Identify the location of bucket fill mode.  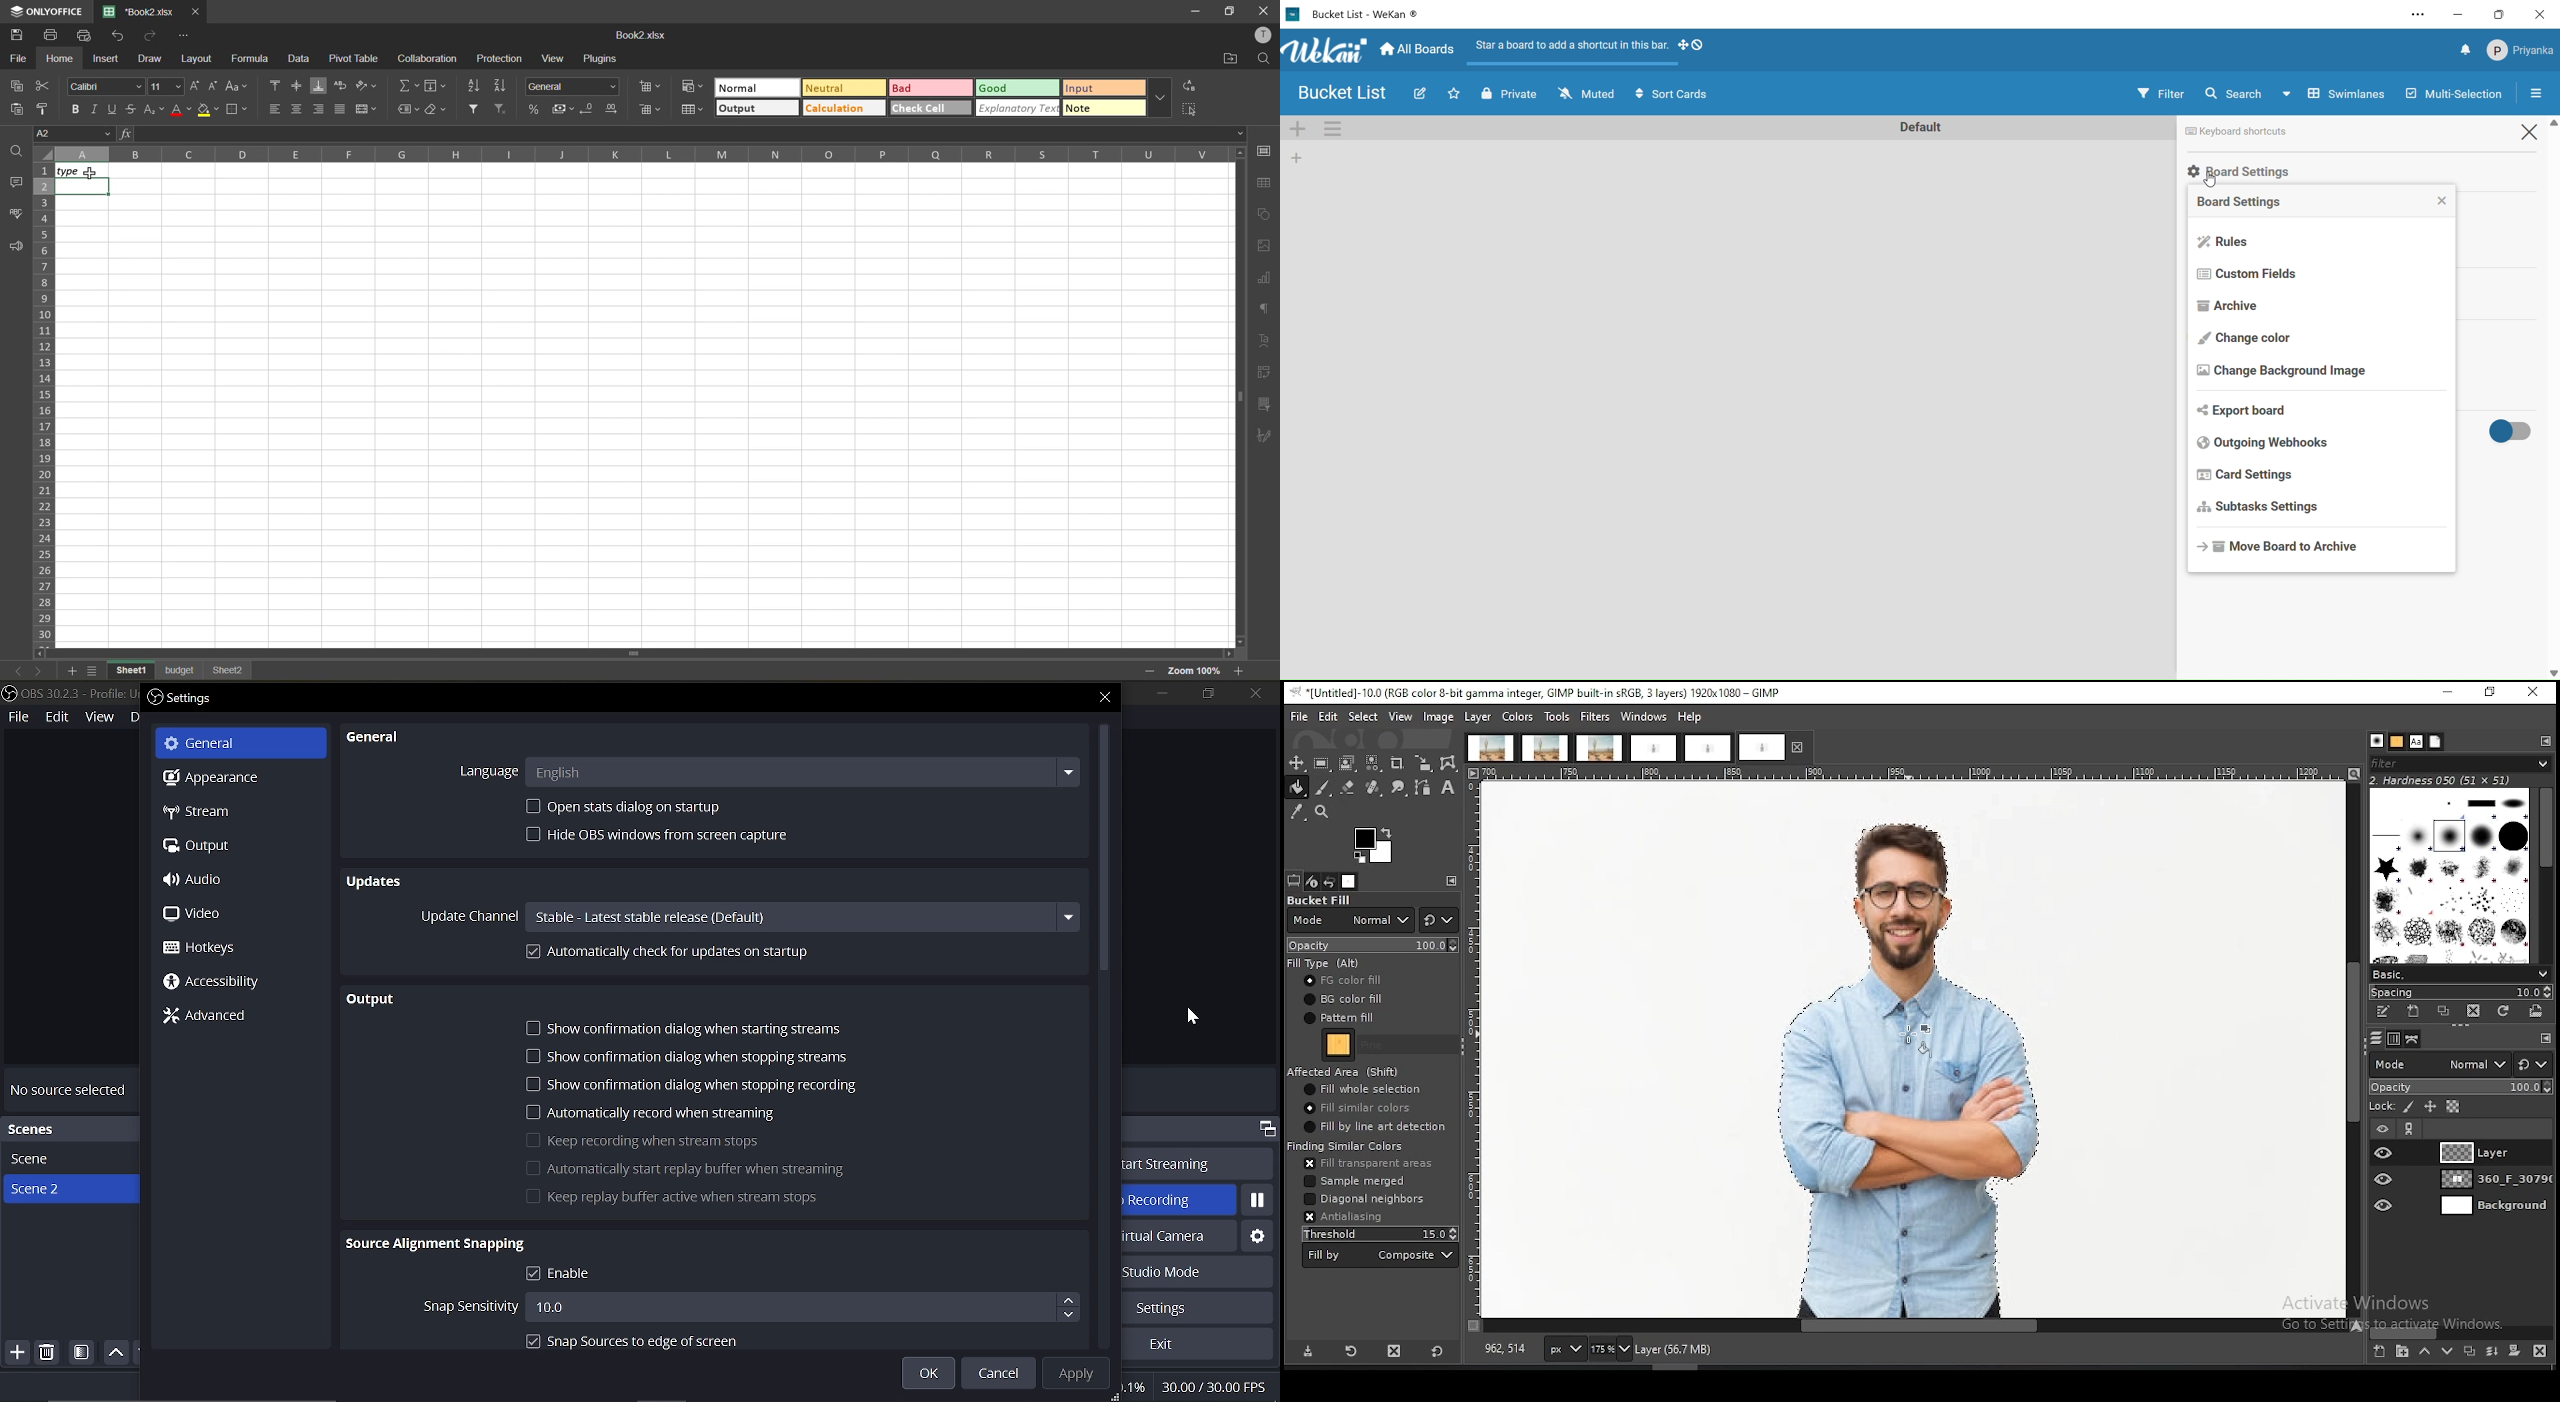
(1351, 914).